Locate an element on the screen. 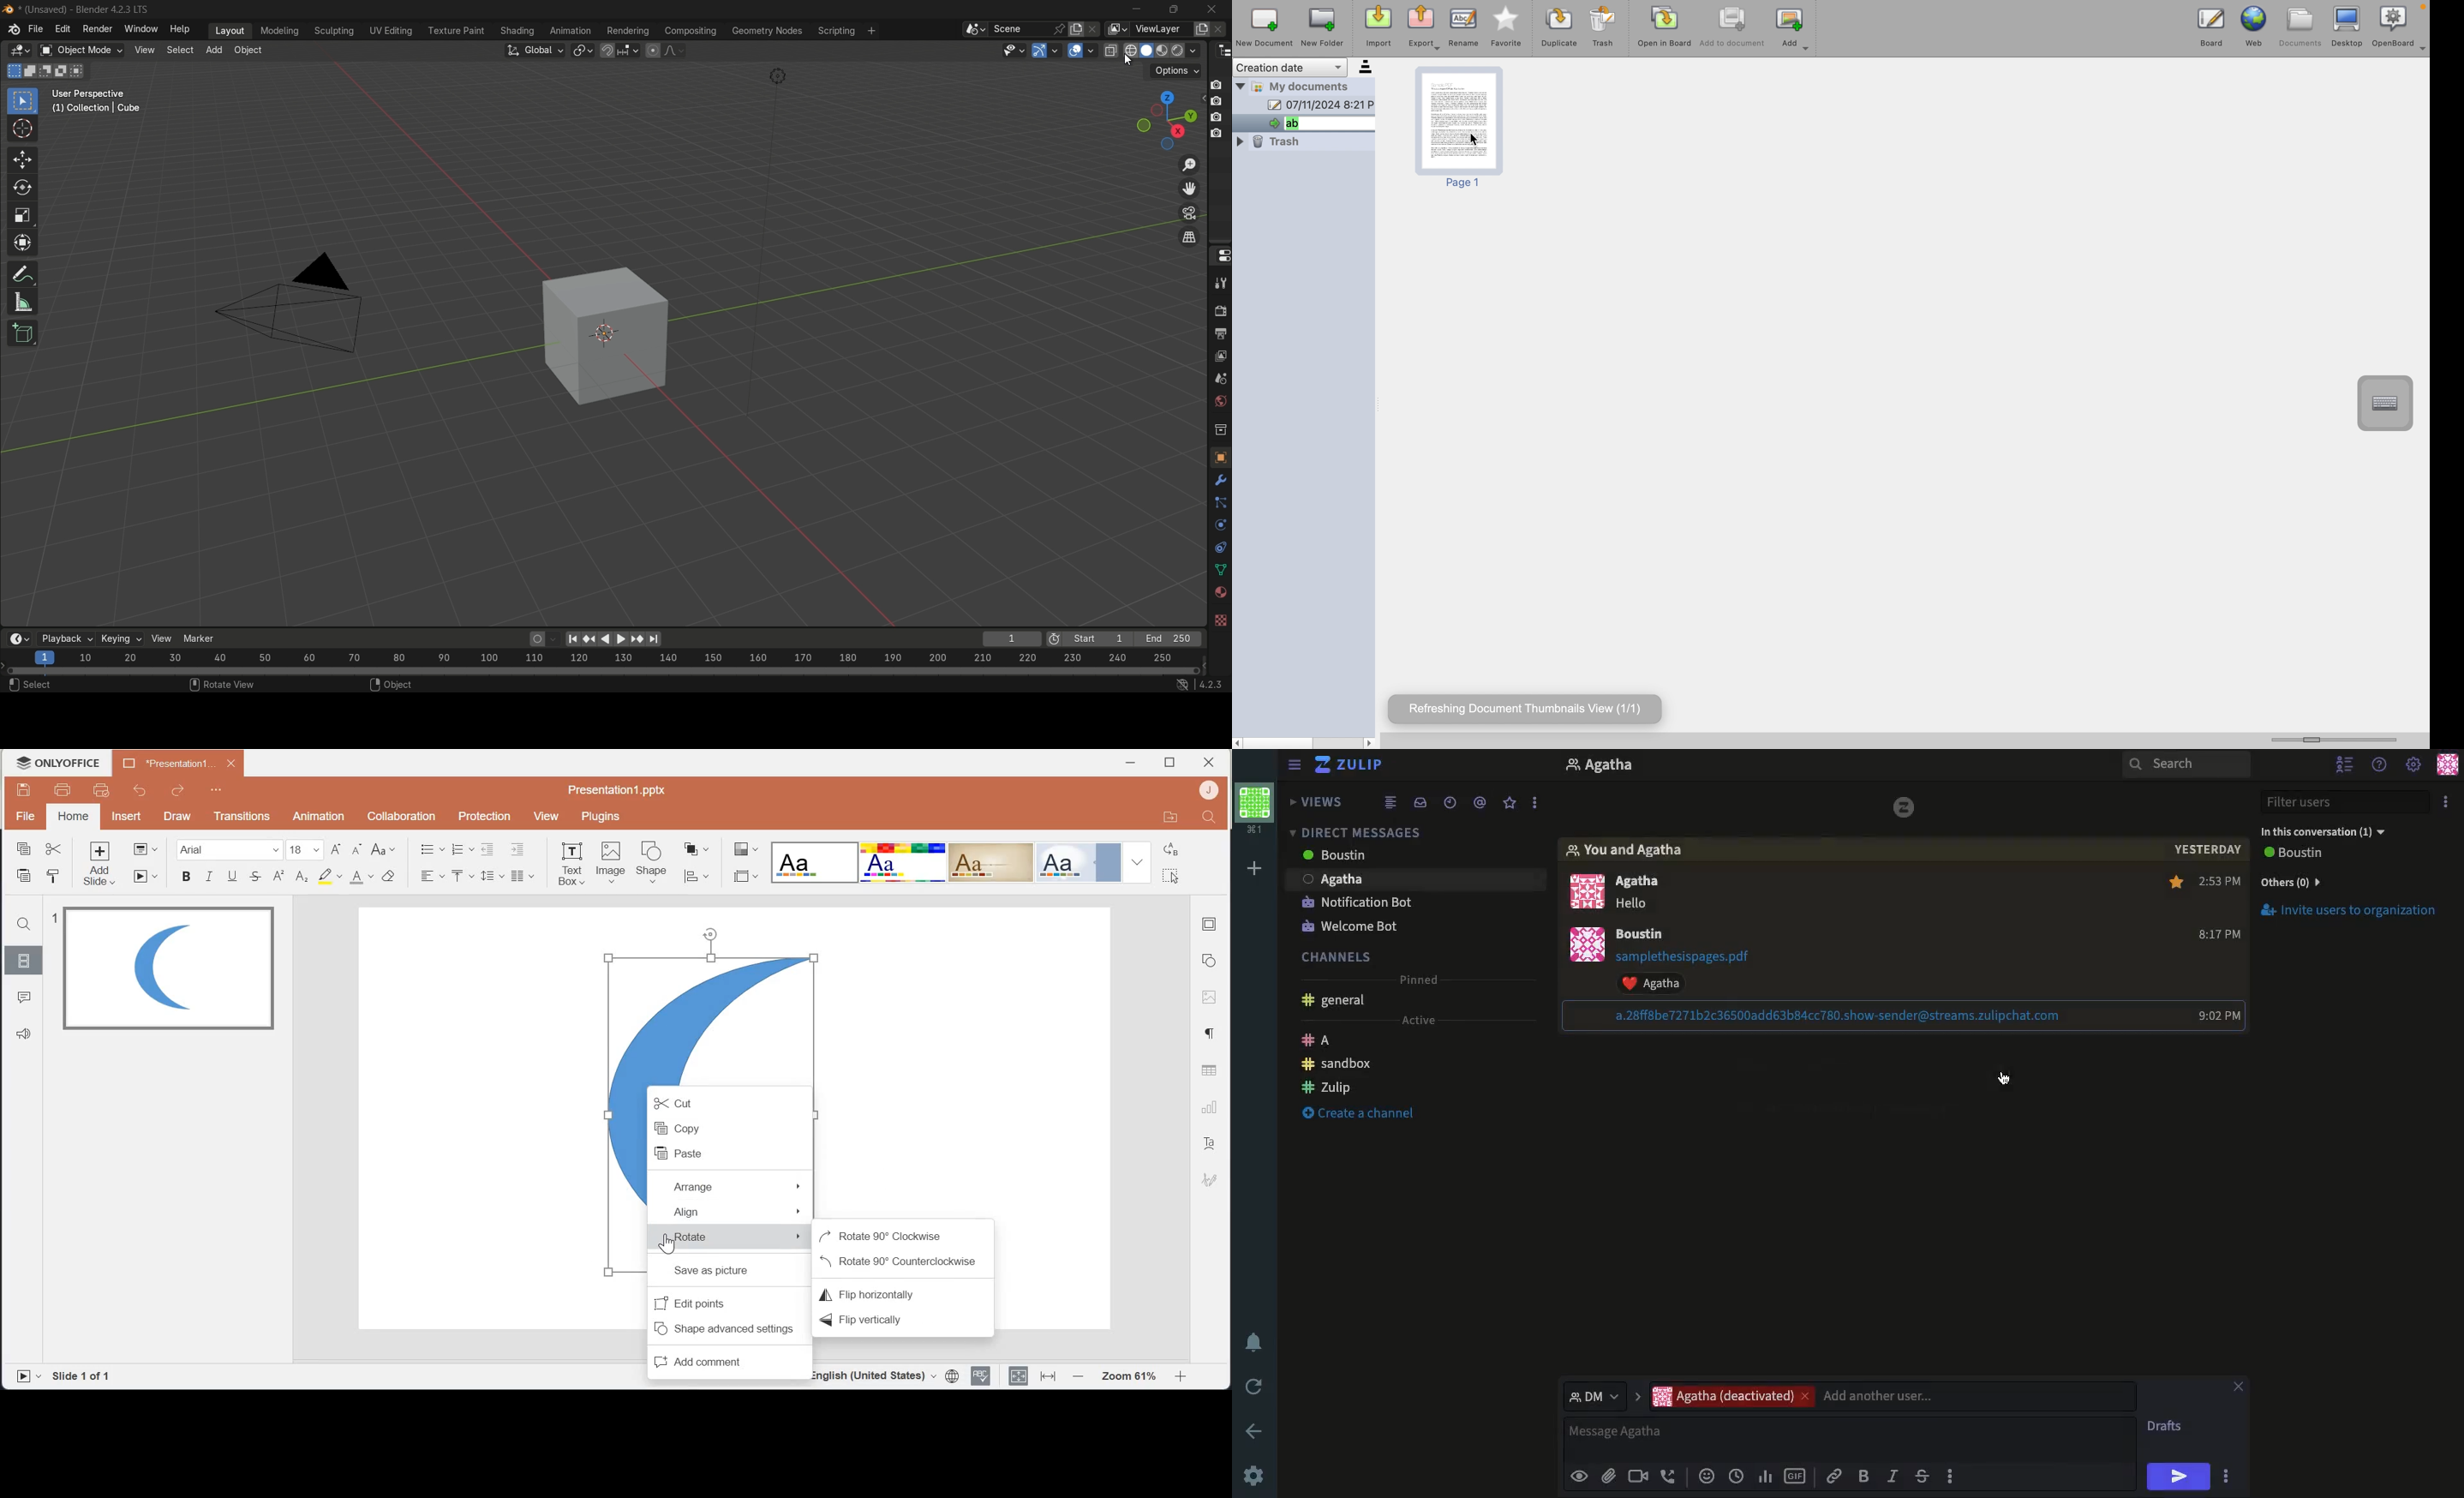 Image resolution: width=2464 pixels, height=1512 pixels. View all users is located at coordinates (2308, 854).